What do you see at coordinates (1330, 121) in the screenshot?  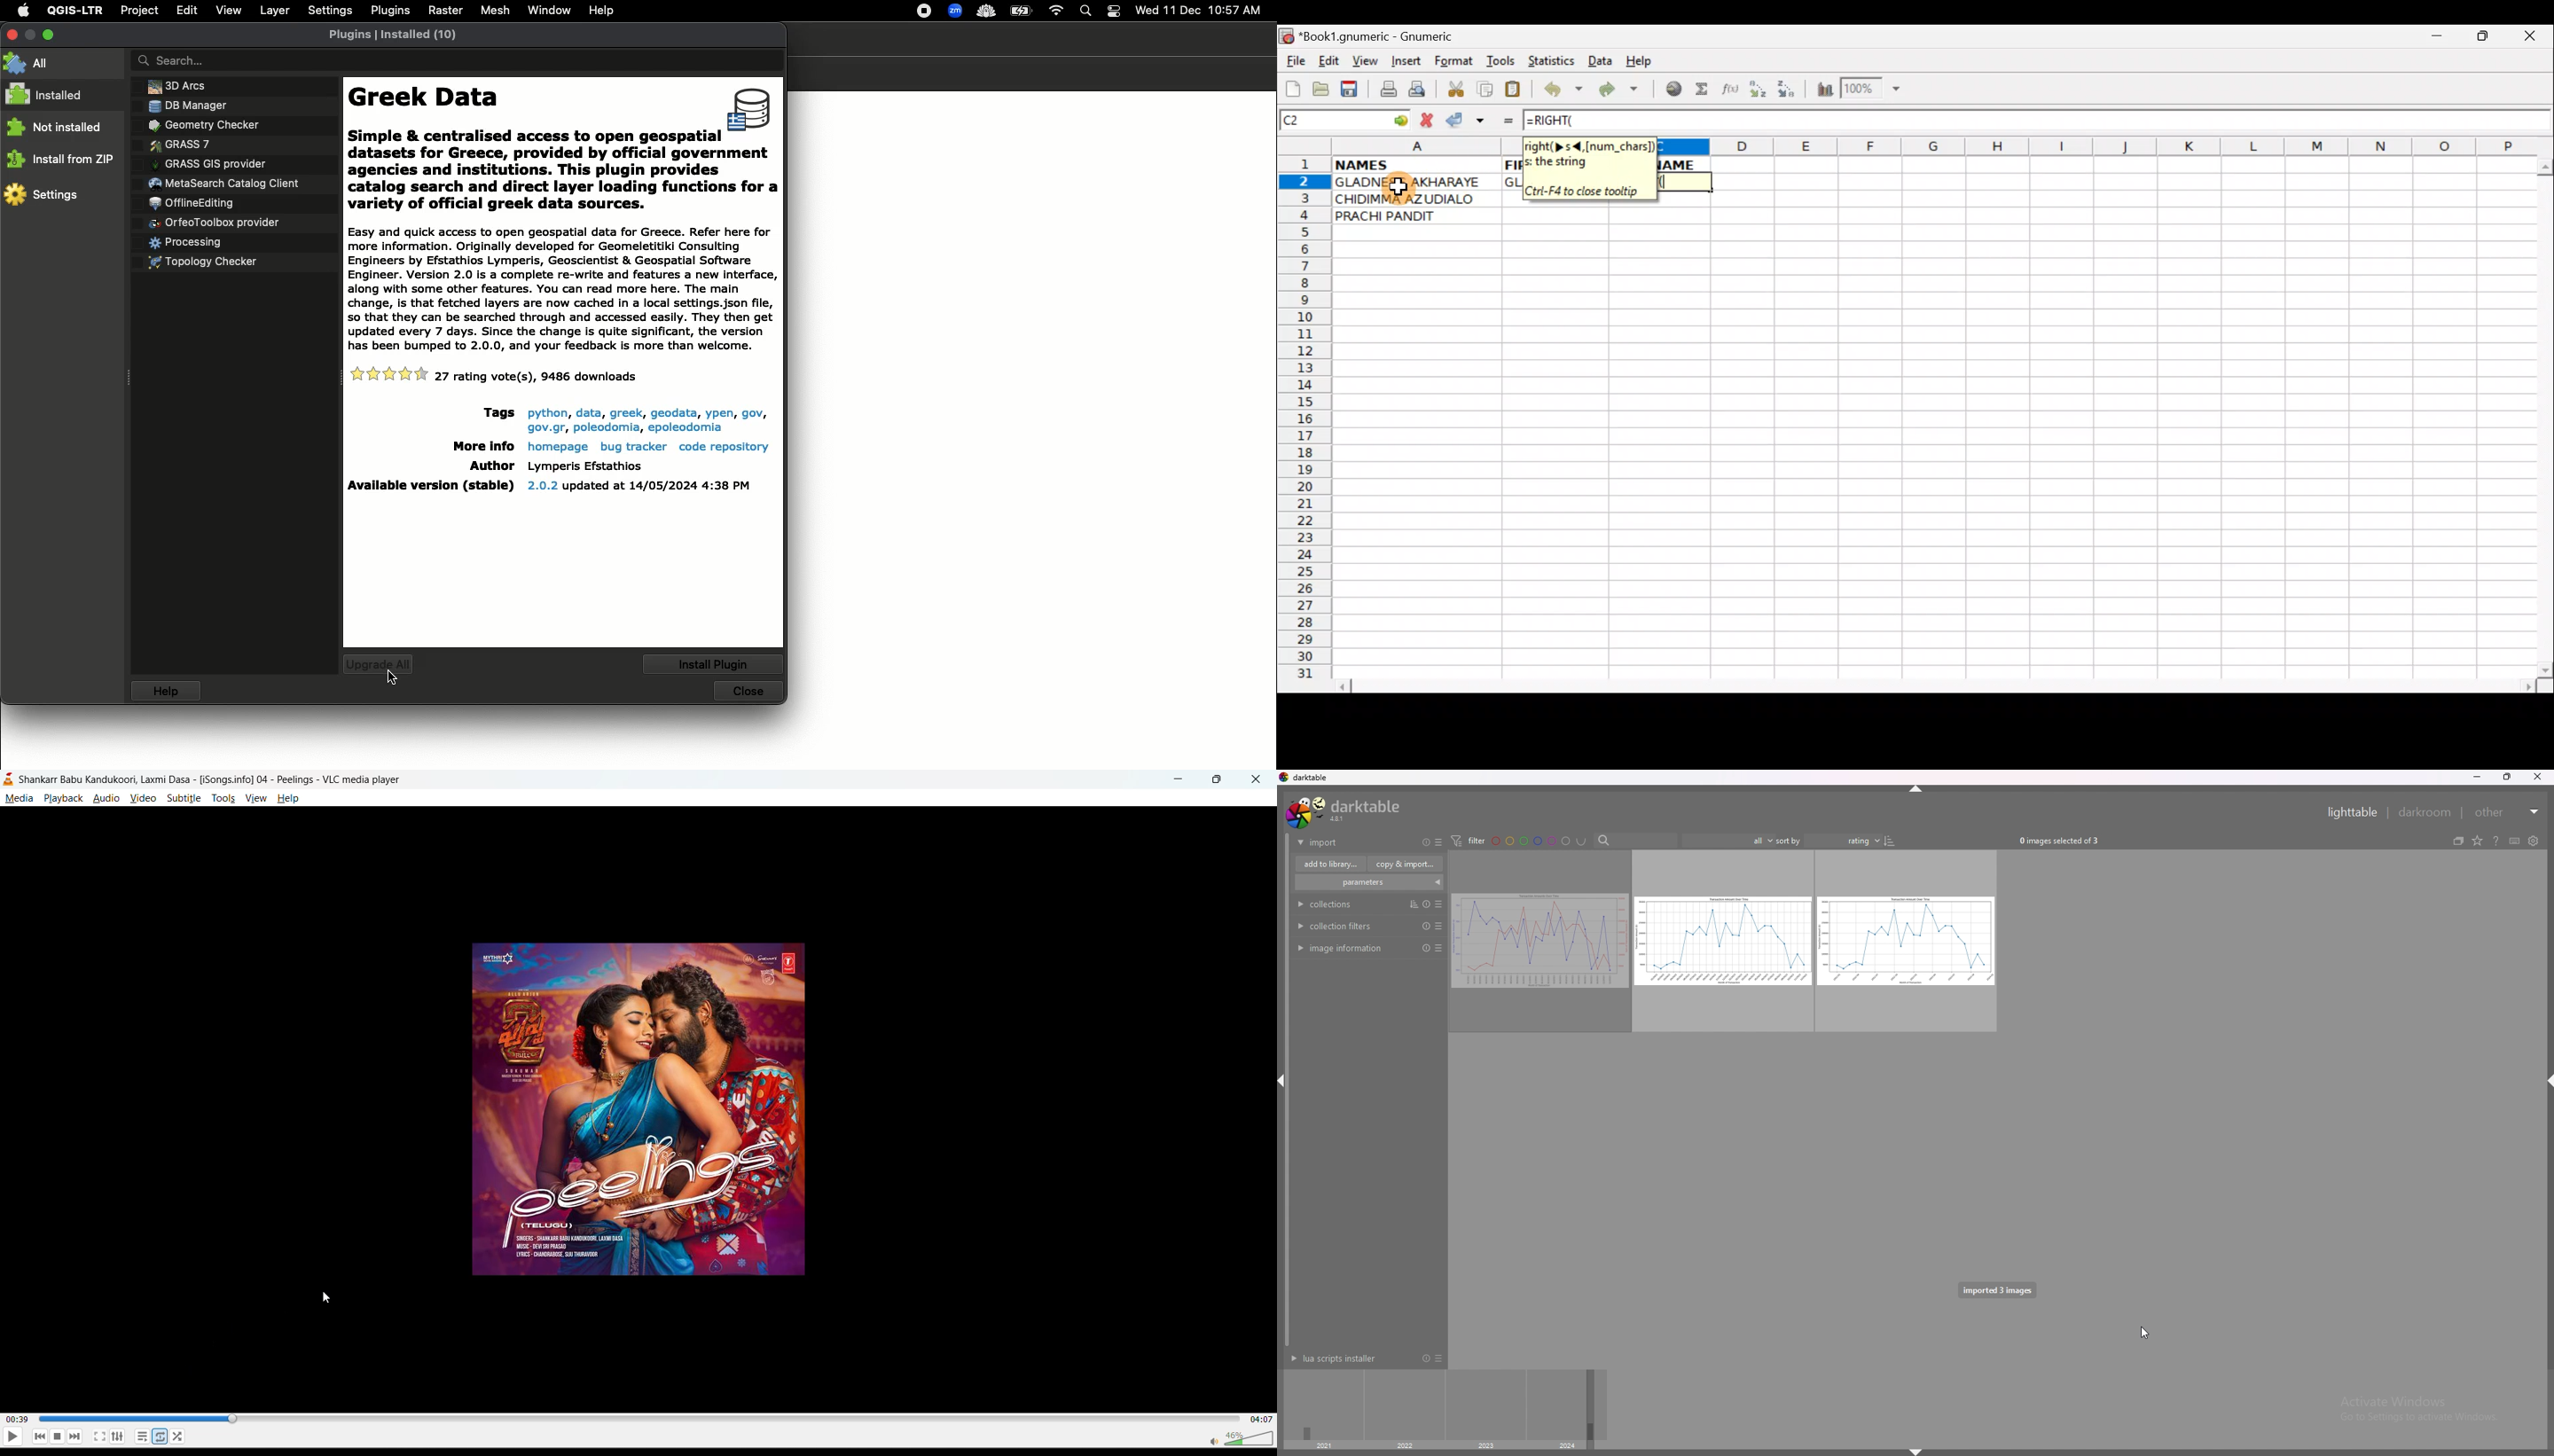 I see `Cell name C2` at bounding box center [1330, 121].